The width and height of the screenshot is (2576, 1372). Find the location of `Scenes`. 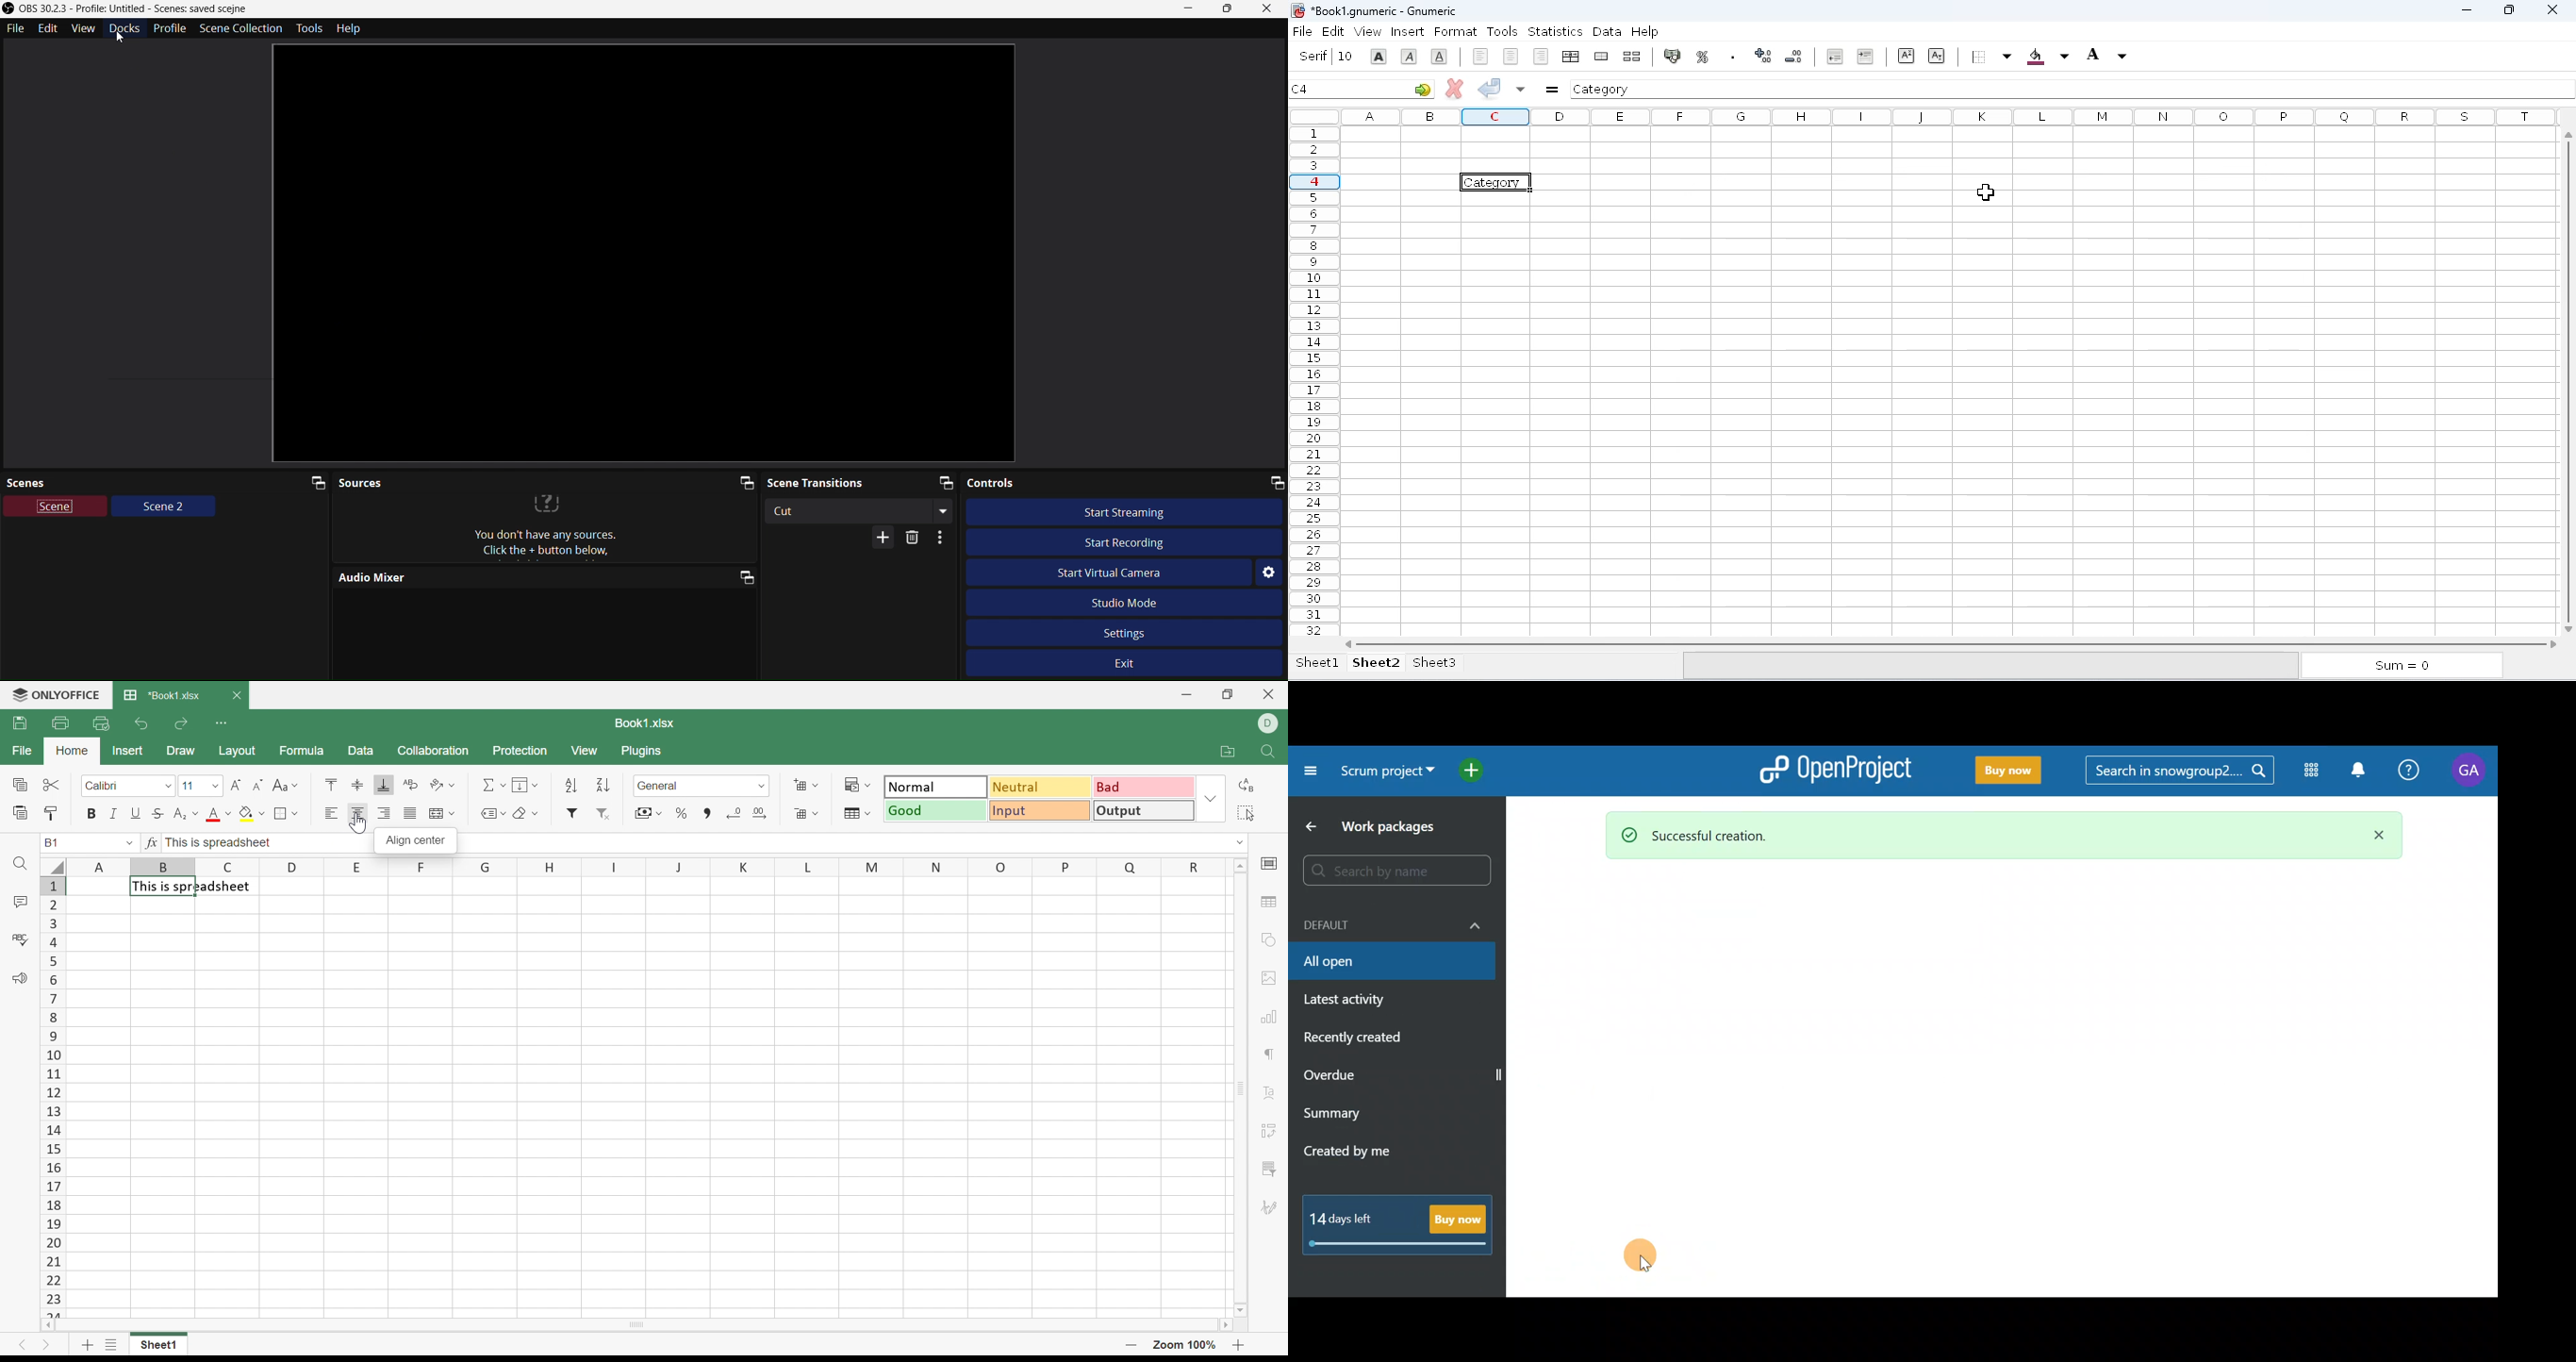

Scenes is located at coordinates (141, 481).